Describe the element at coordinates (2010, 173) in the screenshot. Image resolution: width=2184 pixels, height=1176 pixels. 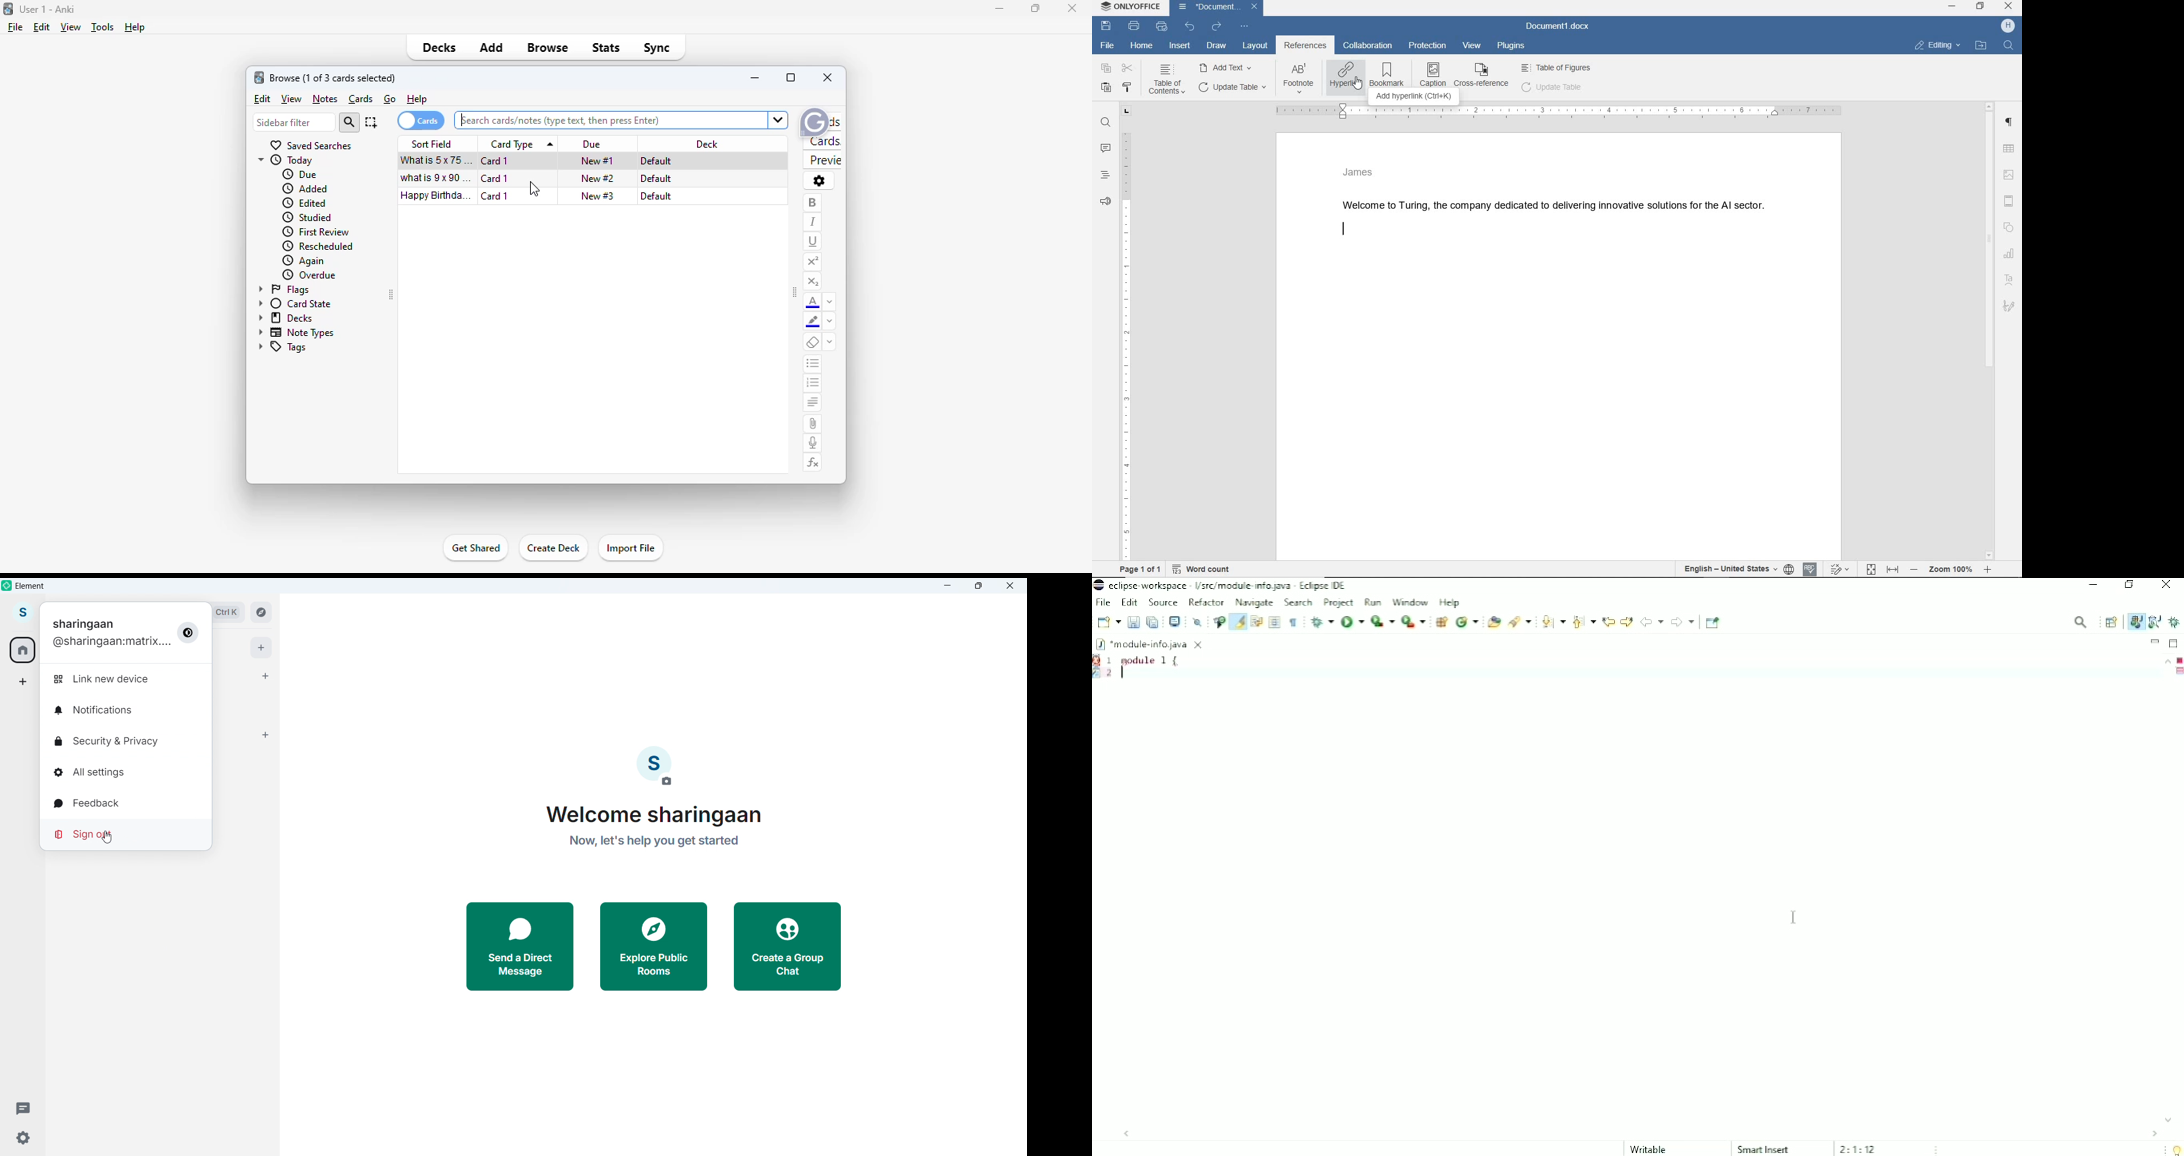
I see `image` at that location.